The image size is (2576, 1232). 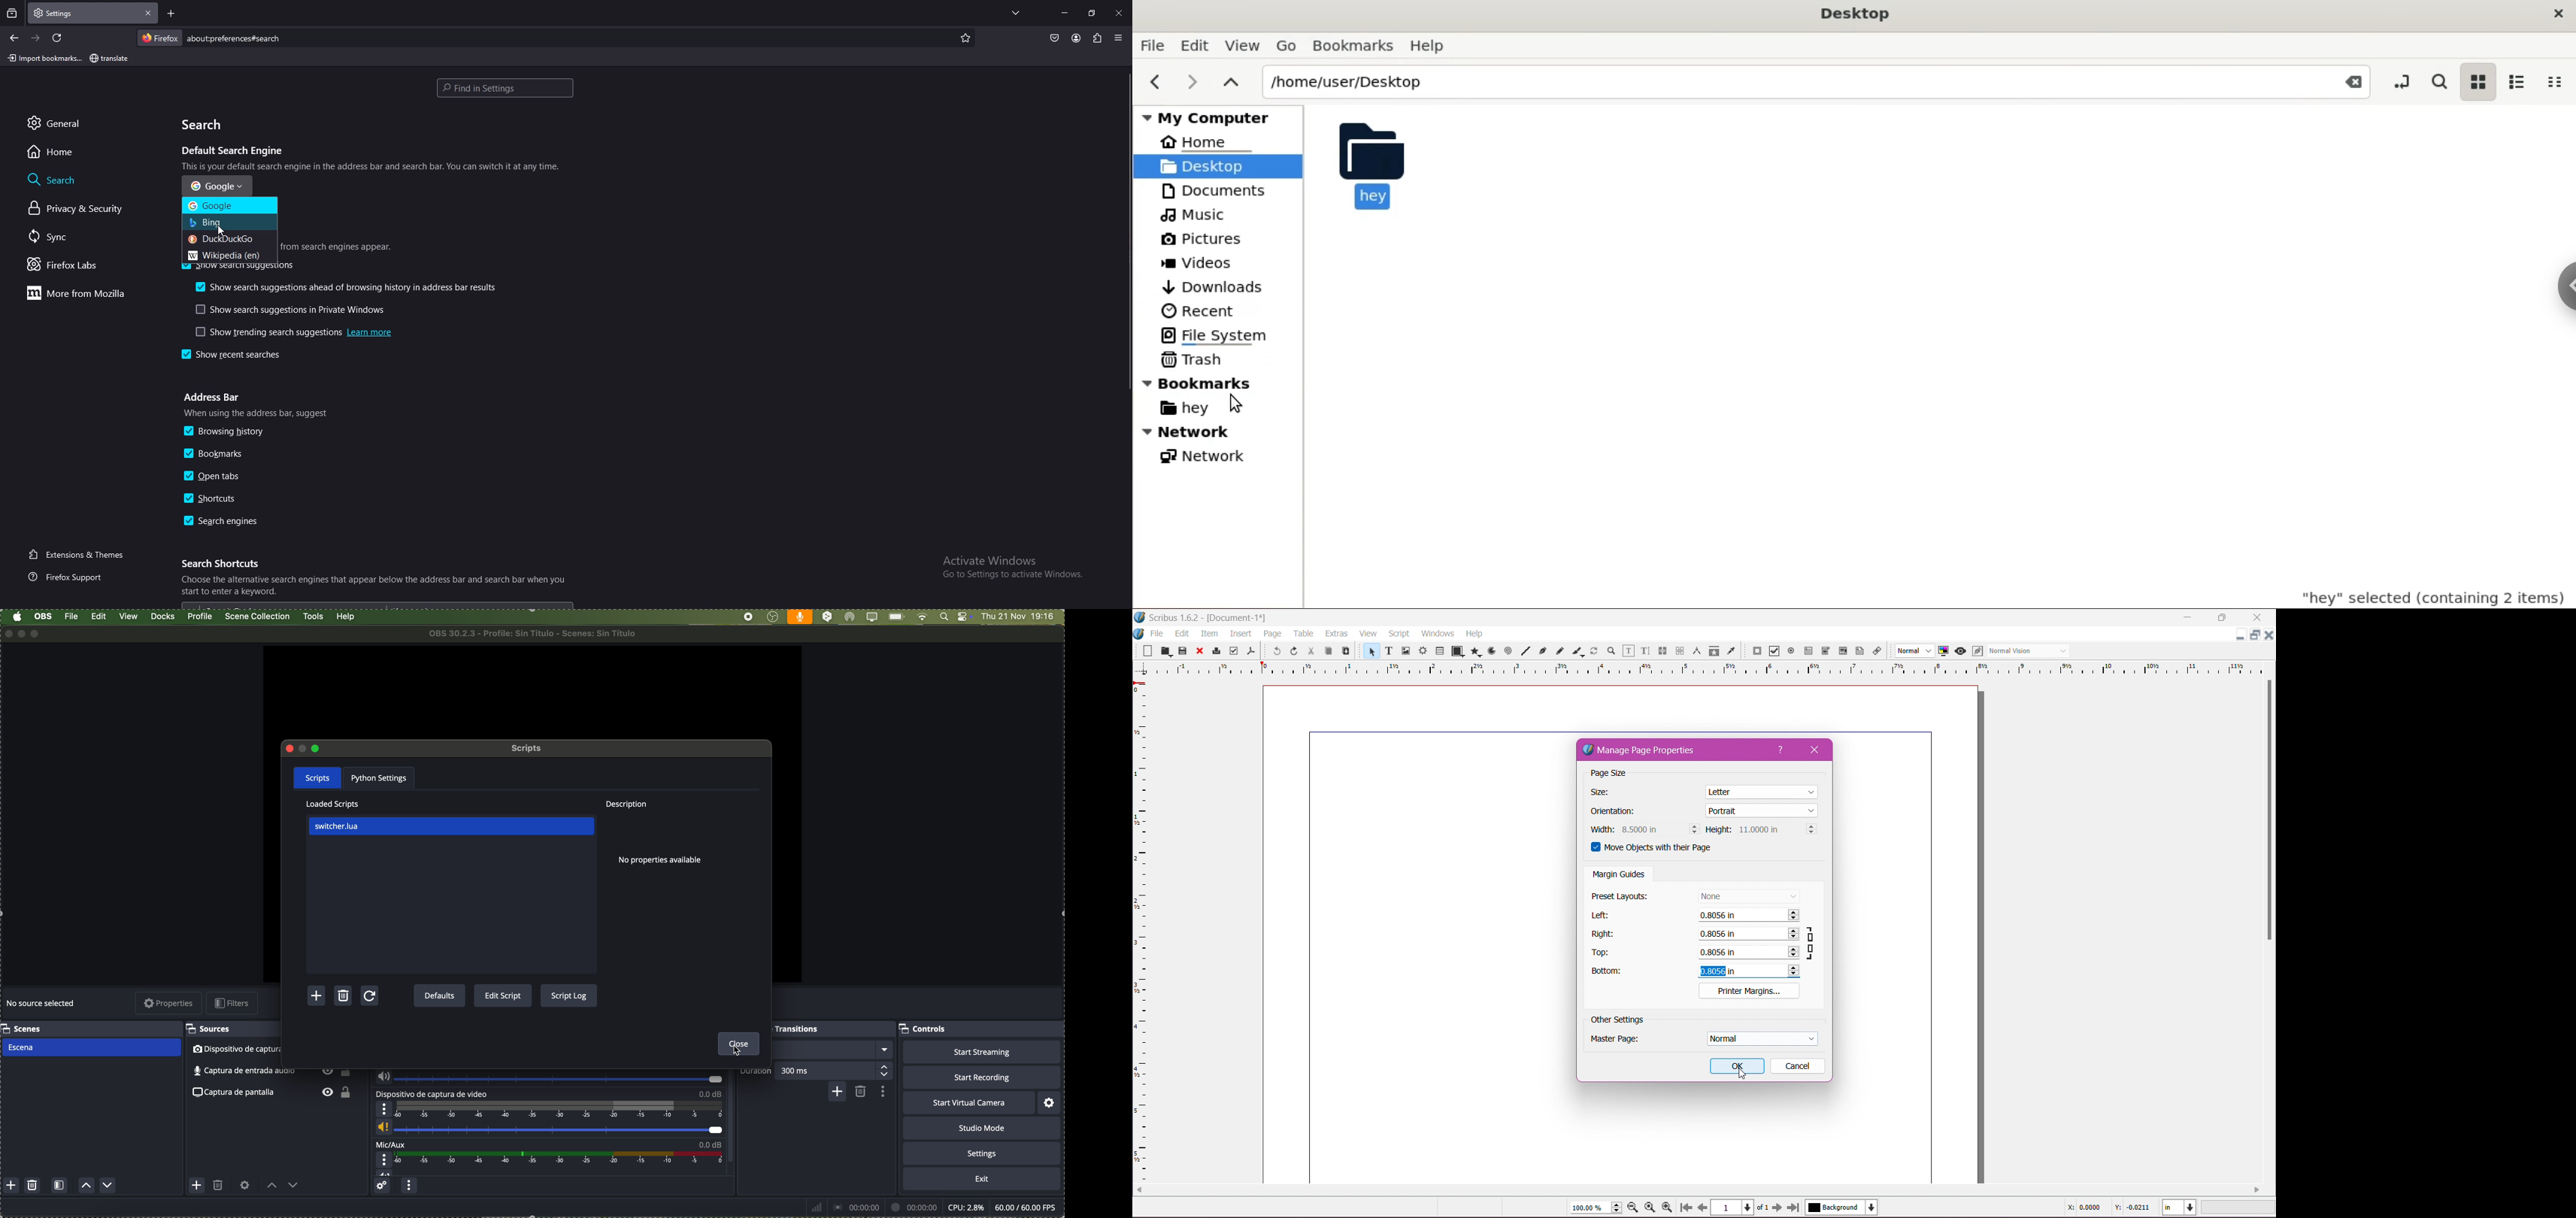 I want to click on screenshot, so click(x=275, y=1093).